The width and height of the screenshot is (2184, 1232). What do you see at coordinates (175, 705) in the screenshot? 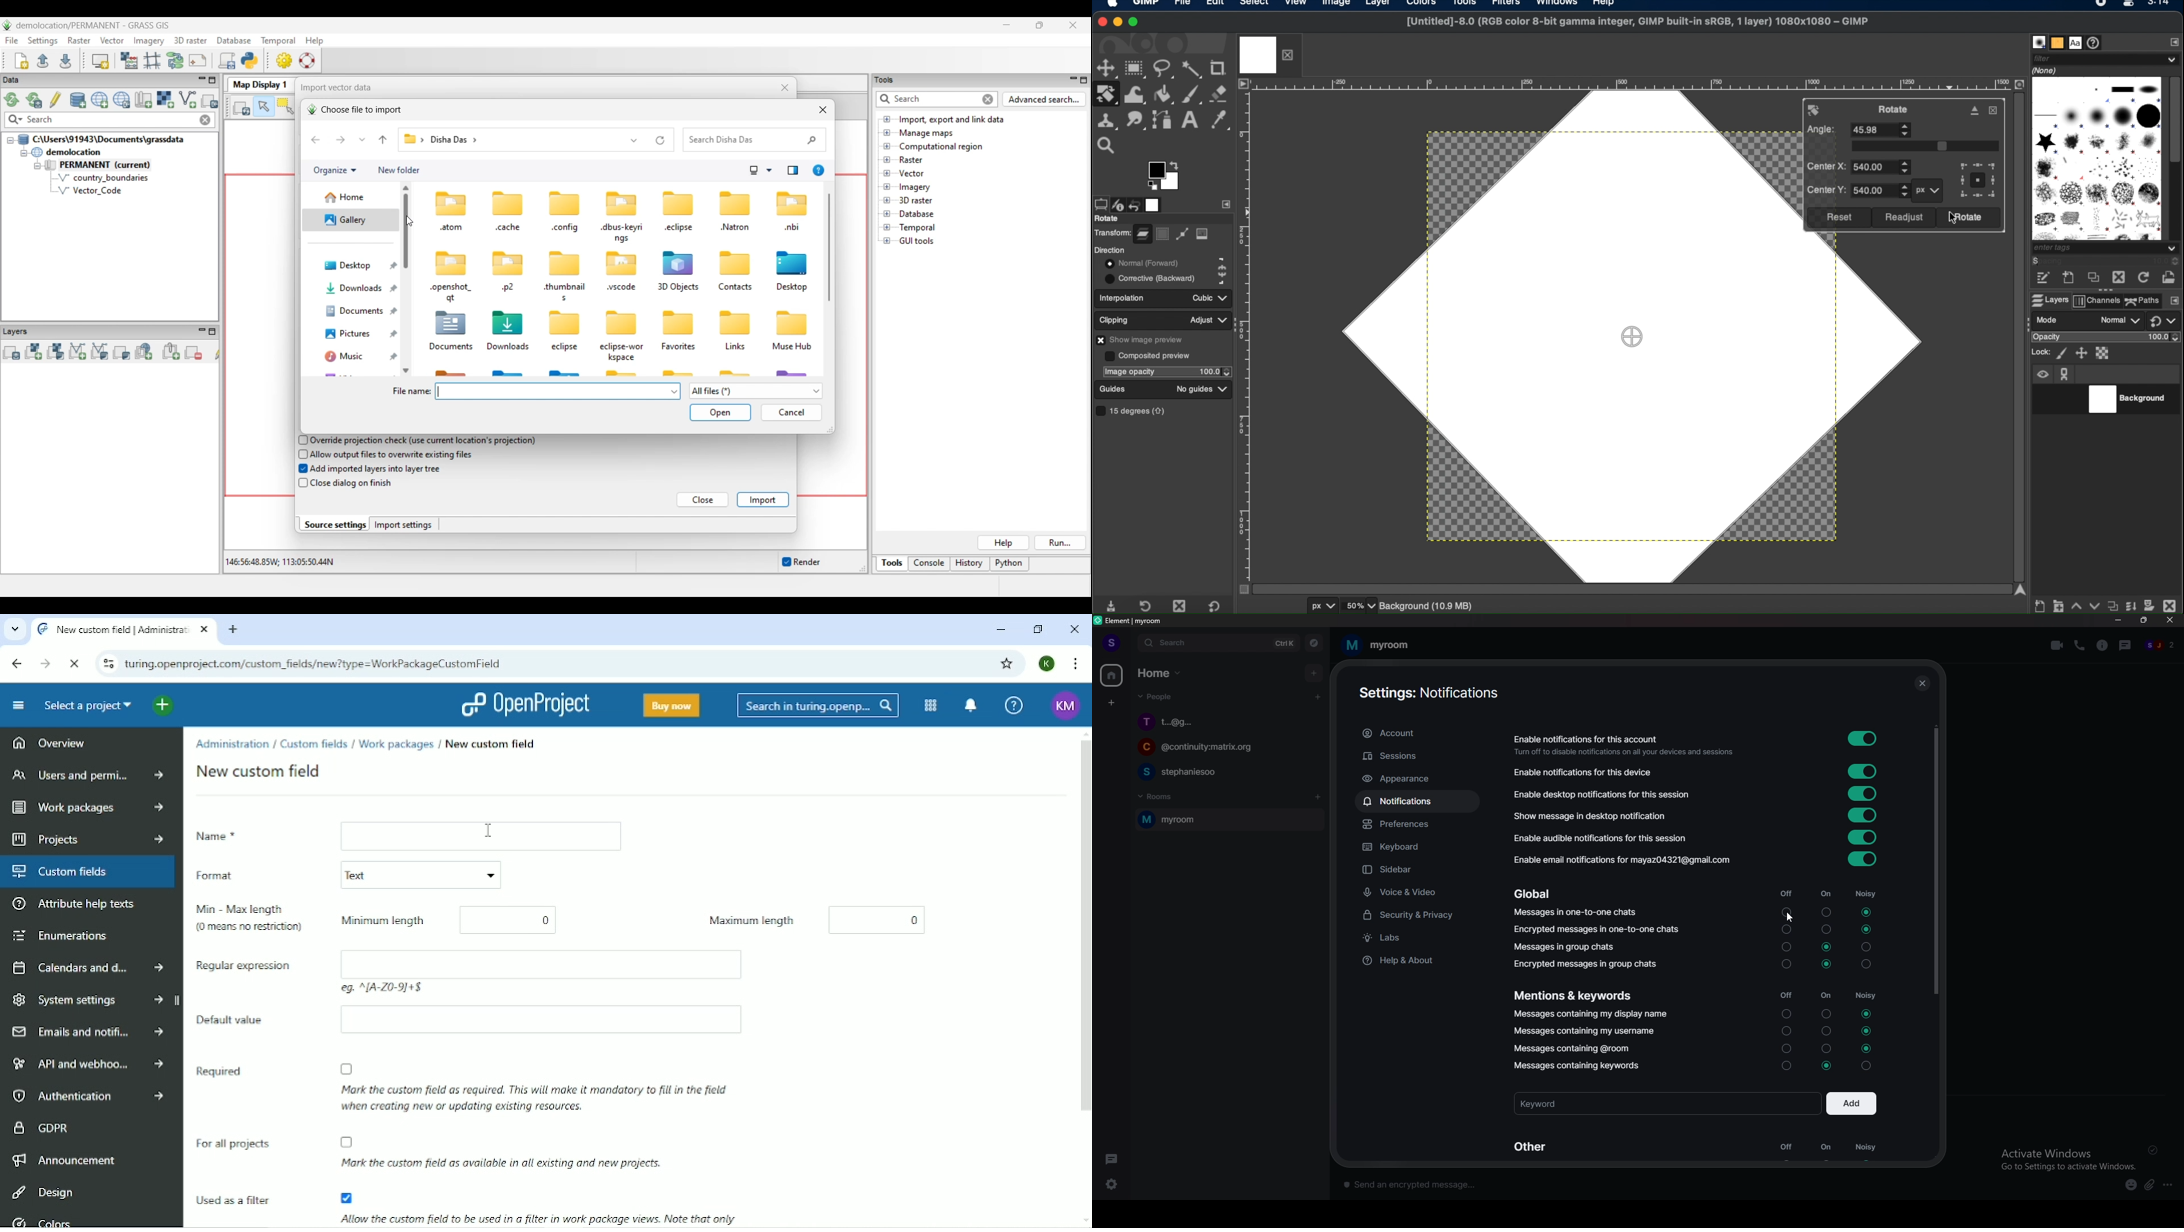
I see `Open quick add menu` at bounding box center [175, 705].